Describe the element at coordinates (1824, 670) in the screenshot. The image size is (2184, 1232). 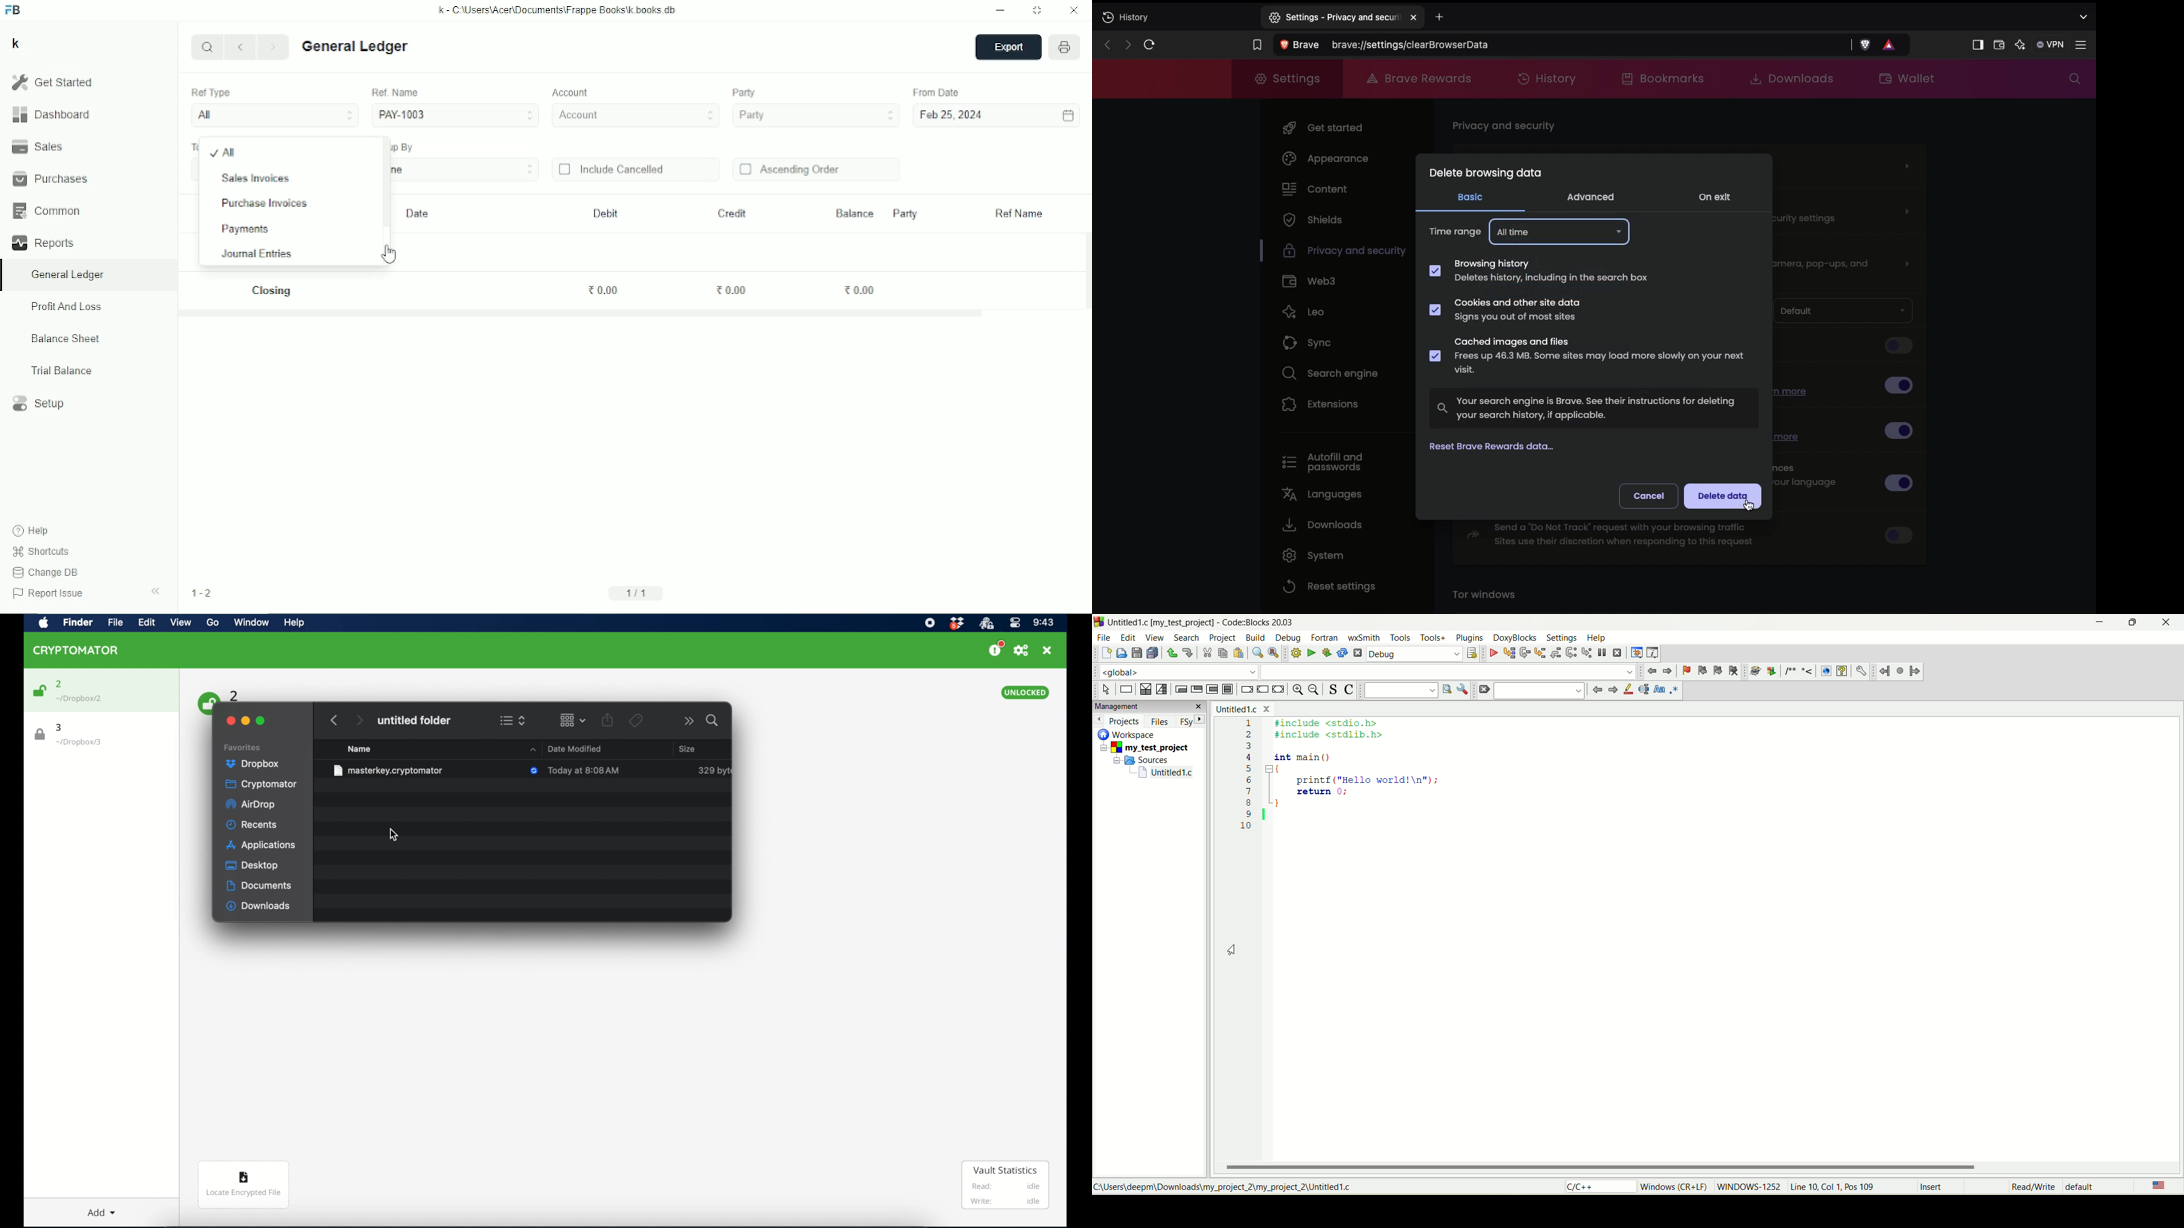
I see `HTML` at that location.